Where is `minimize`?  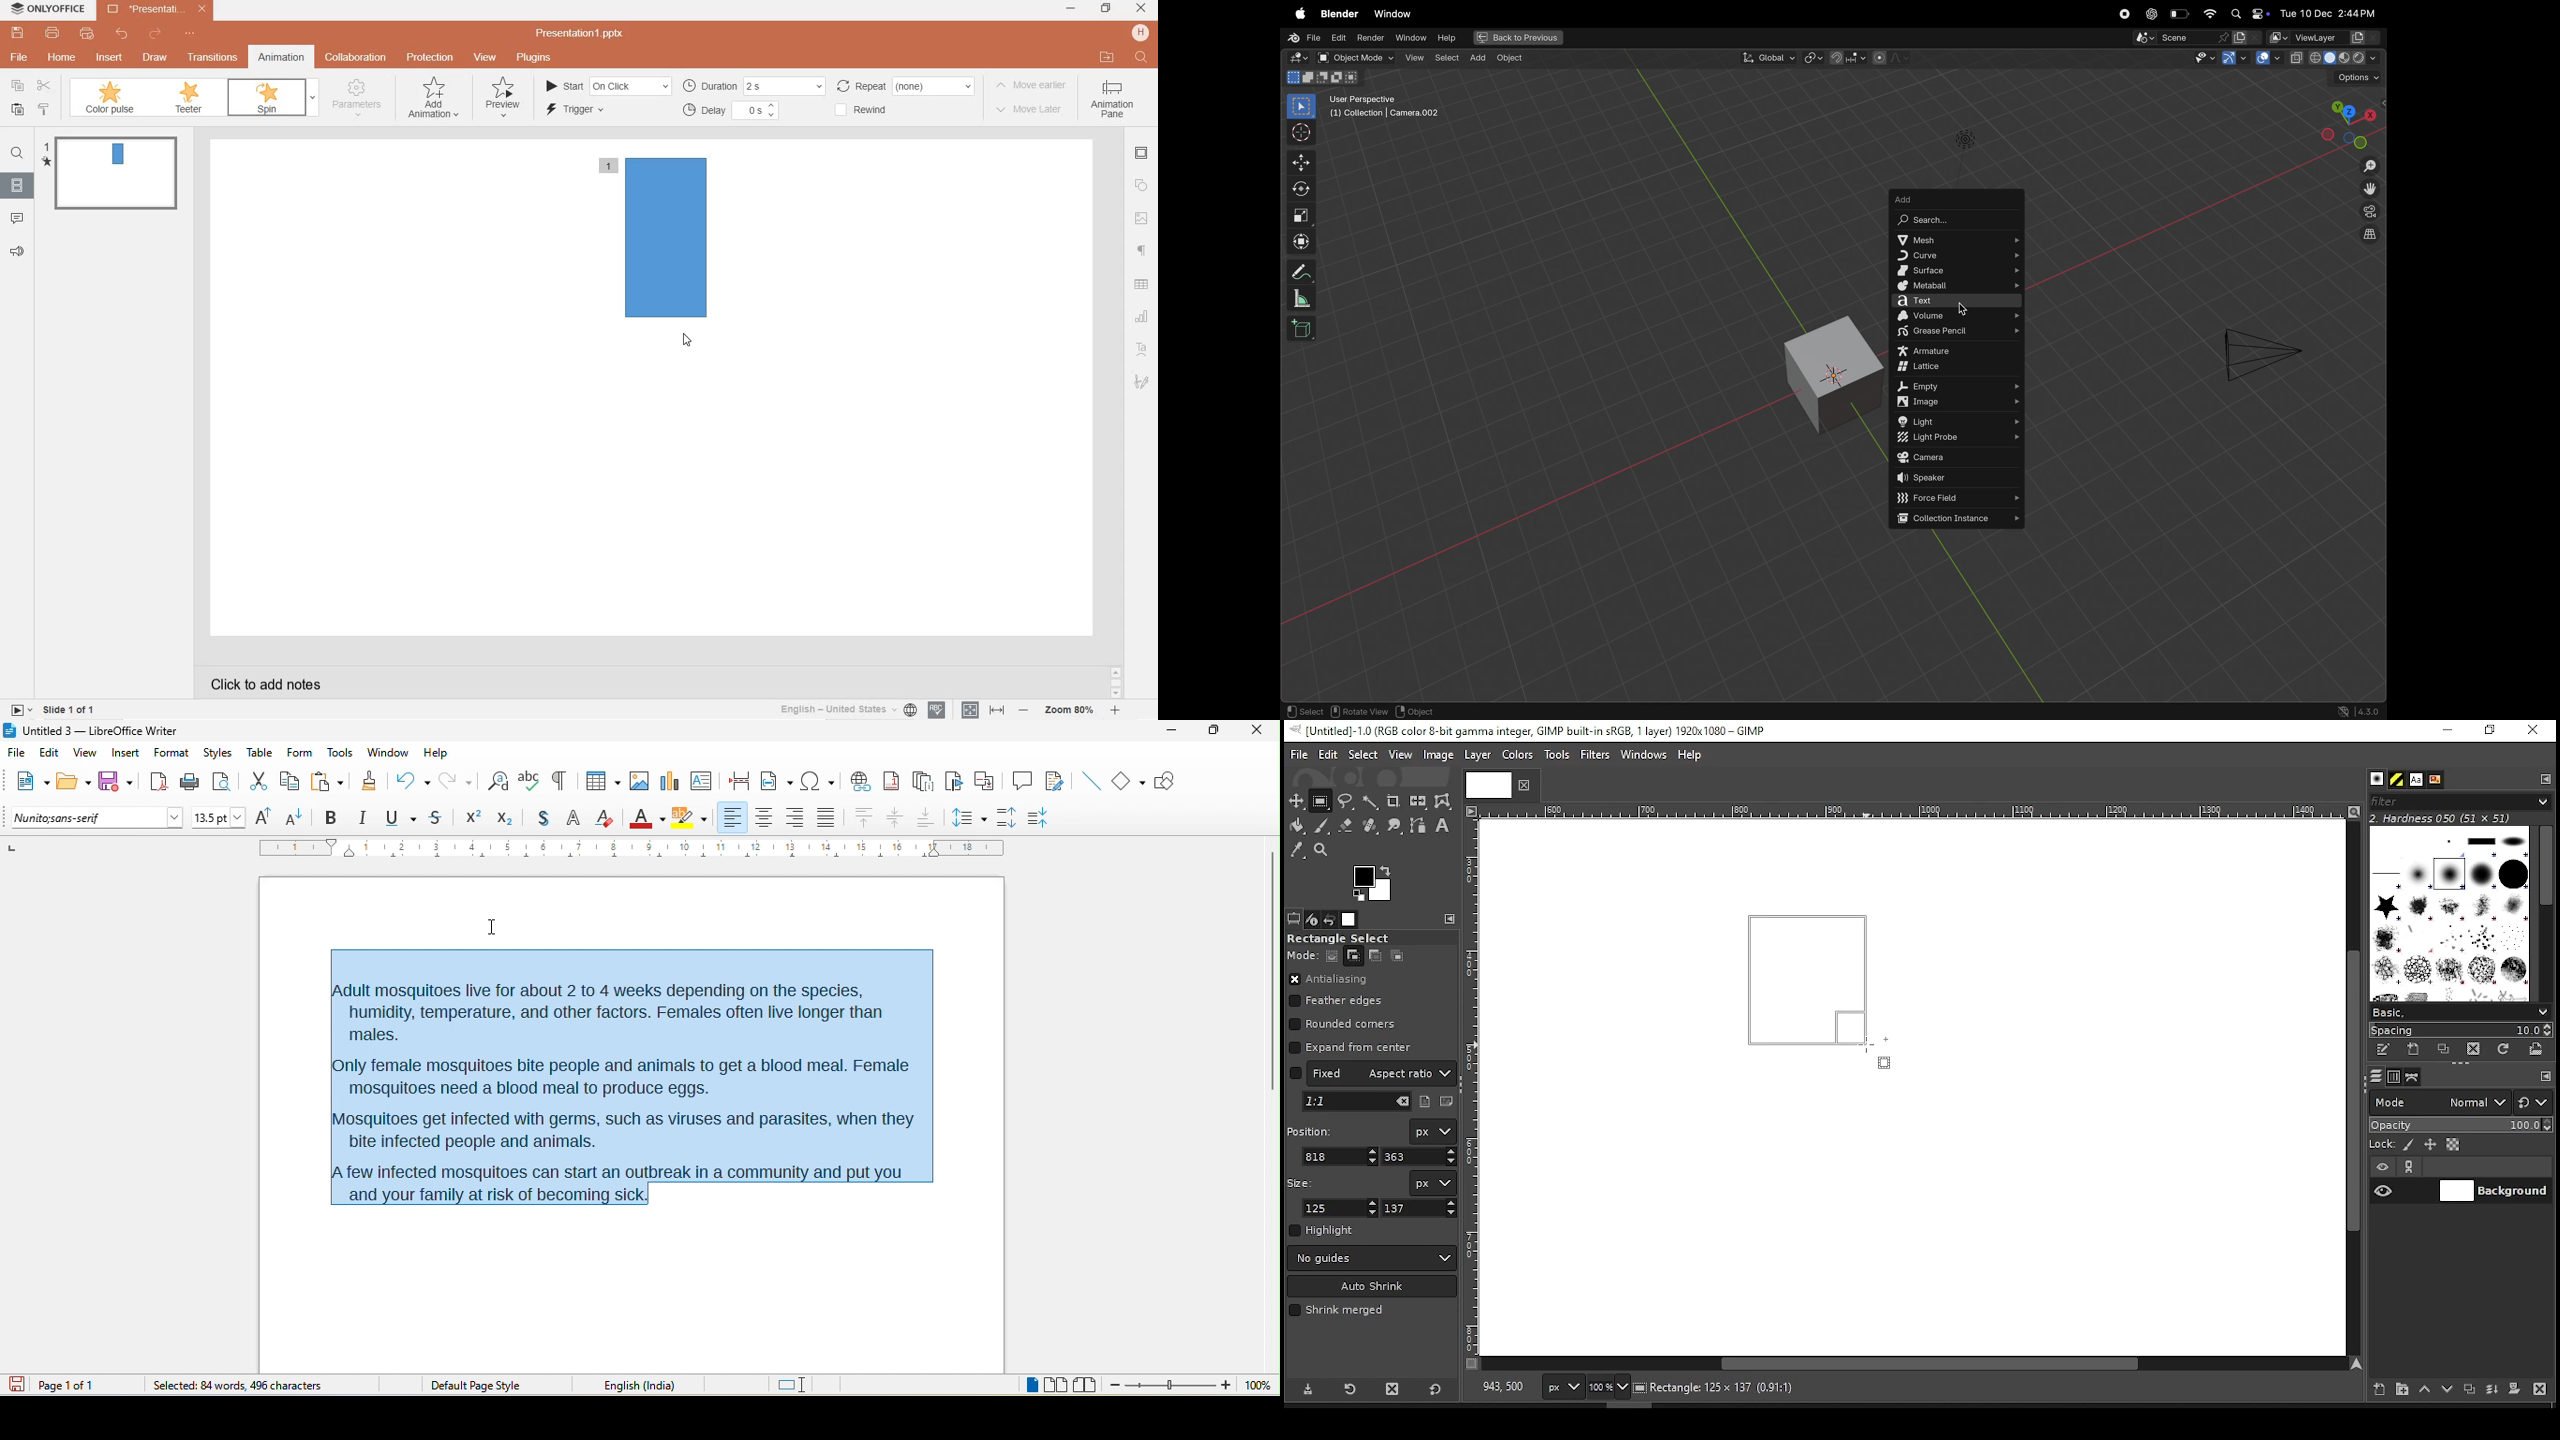
minimize is located at coordinates (1170, 732).